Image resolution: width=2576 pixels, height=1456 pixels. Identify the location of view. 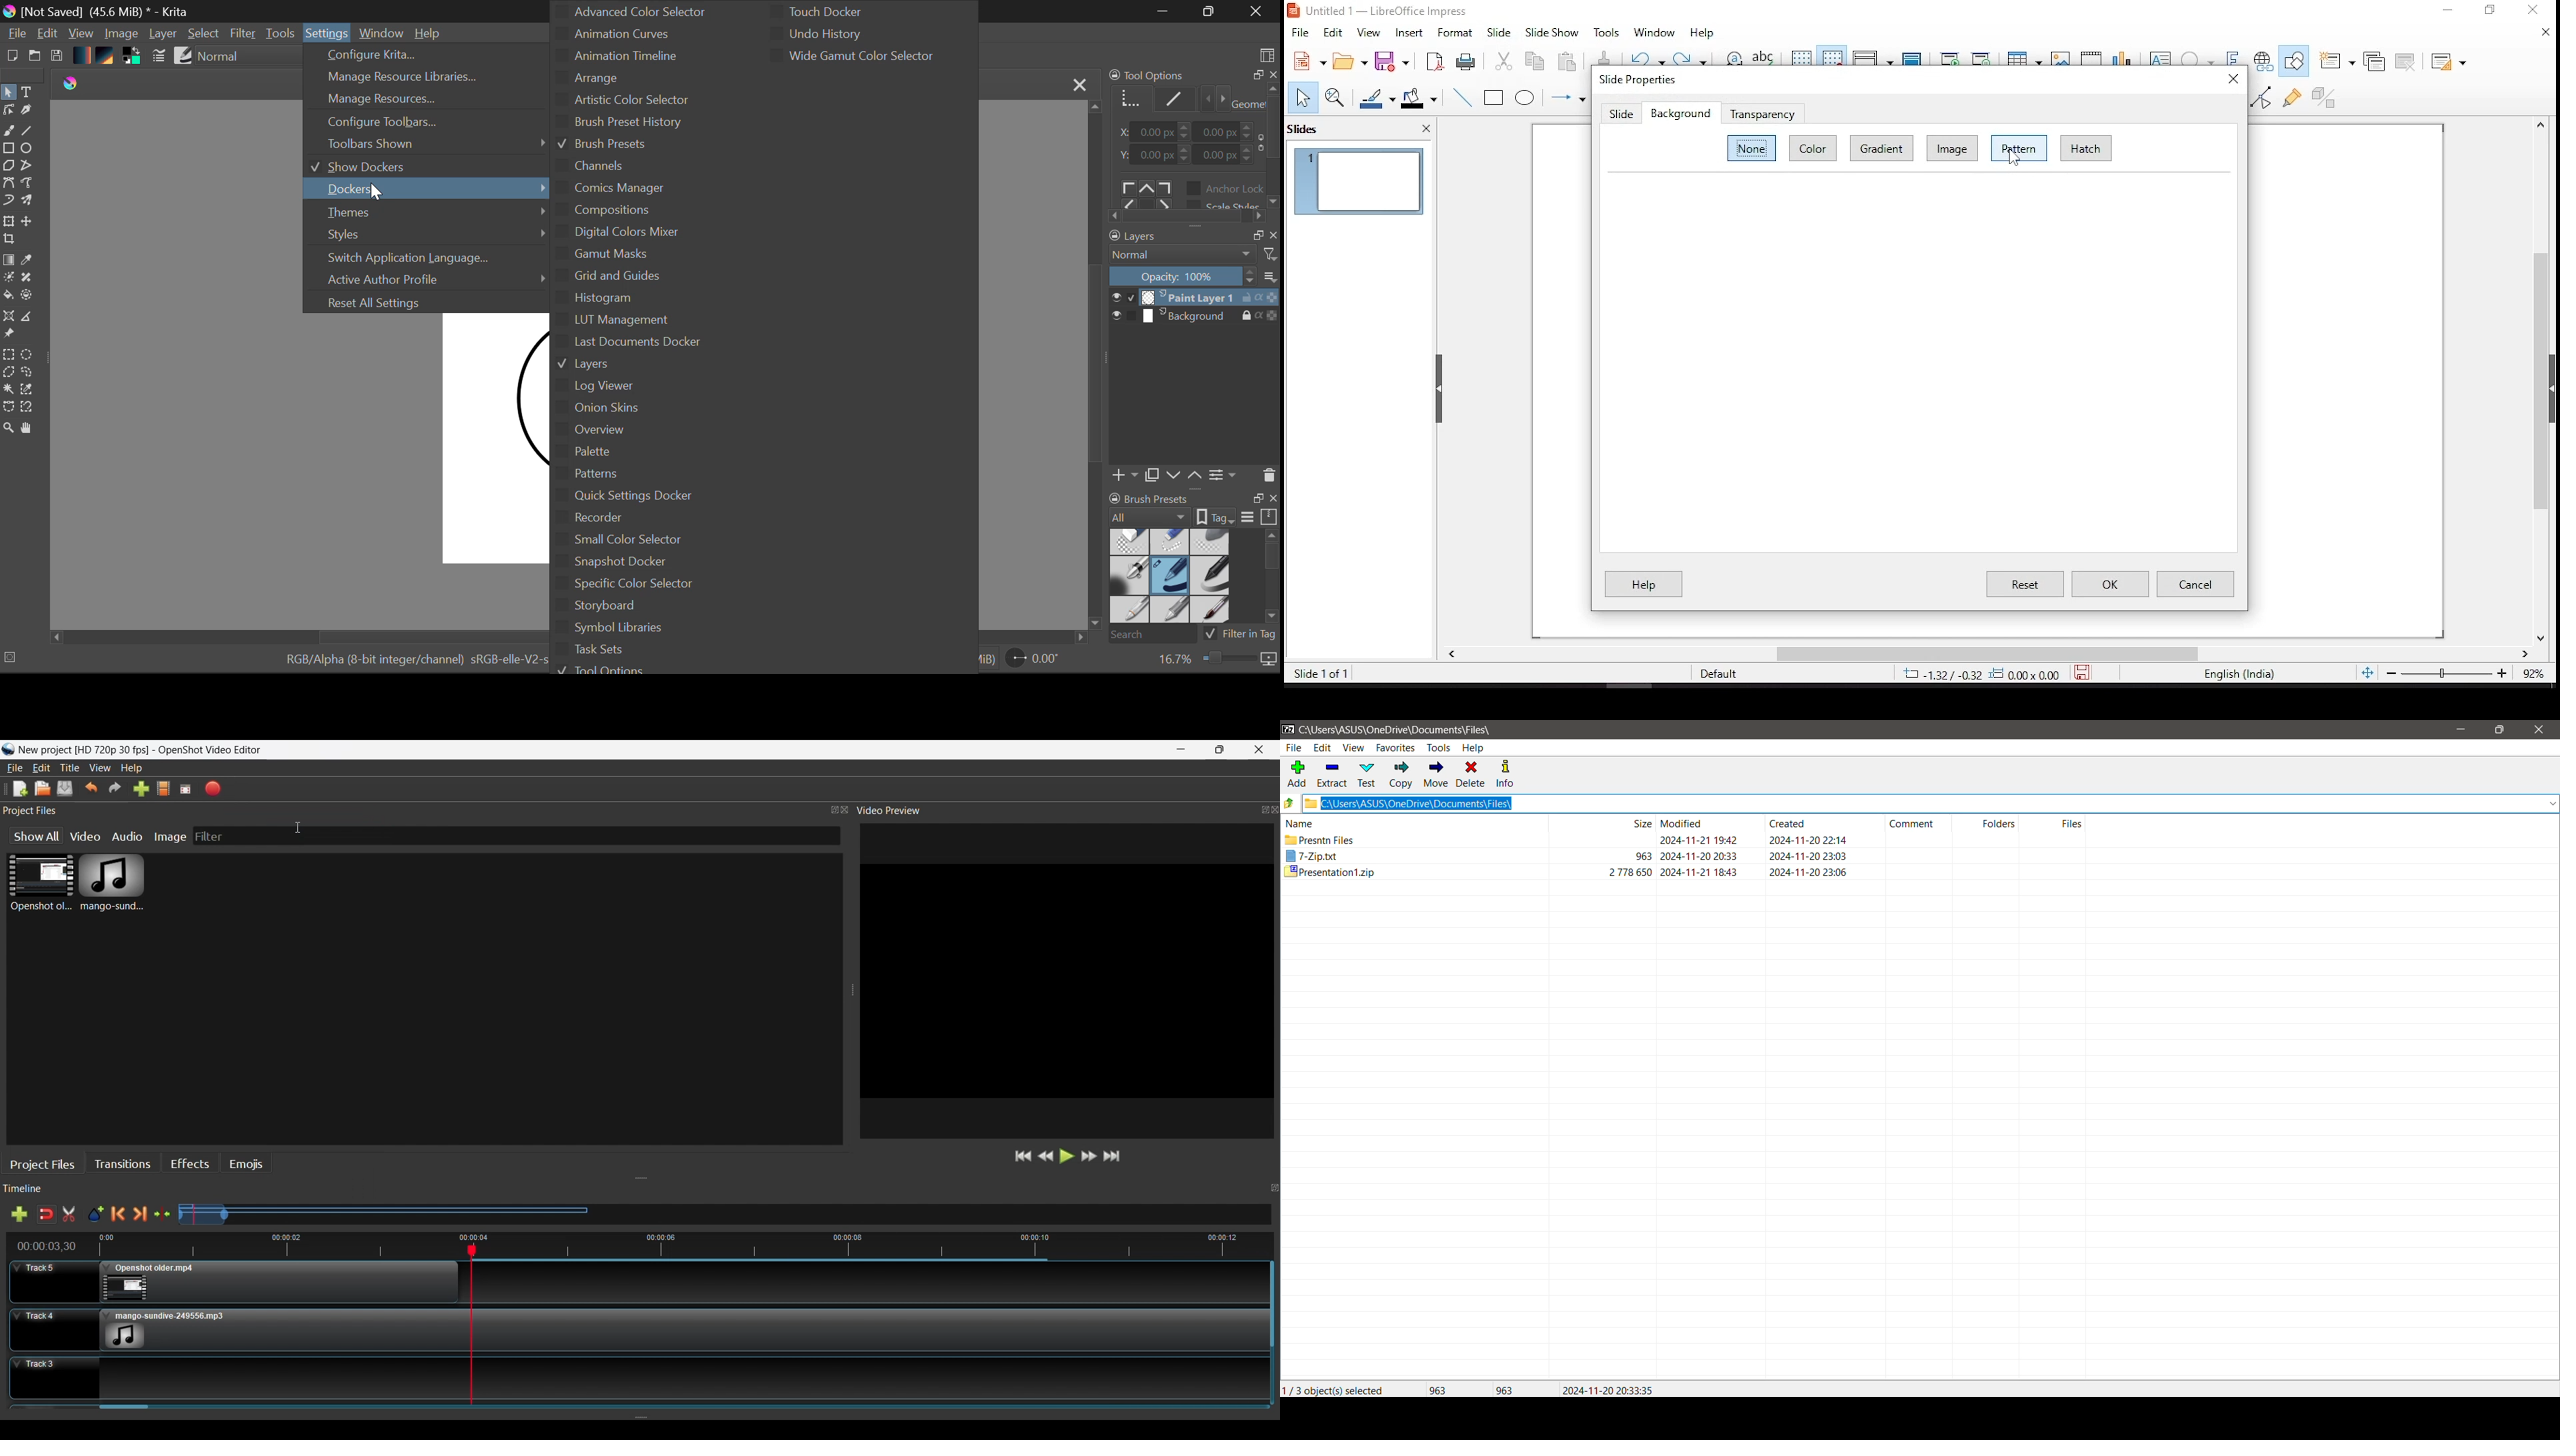
(1370, 33).